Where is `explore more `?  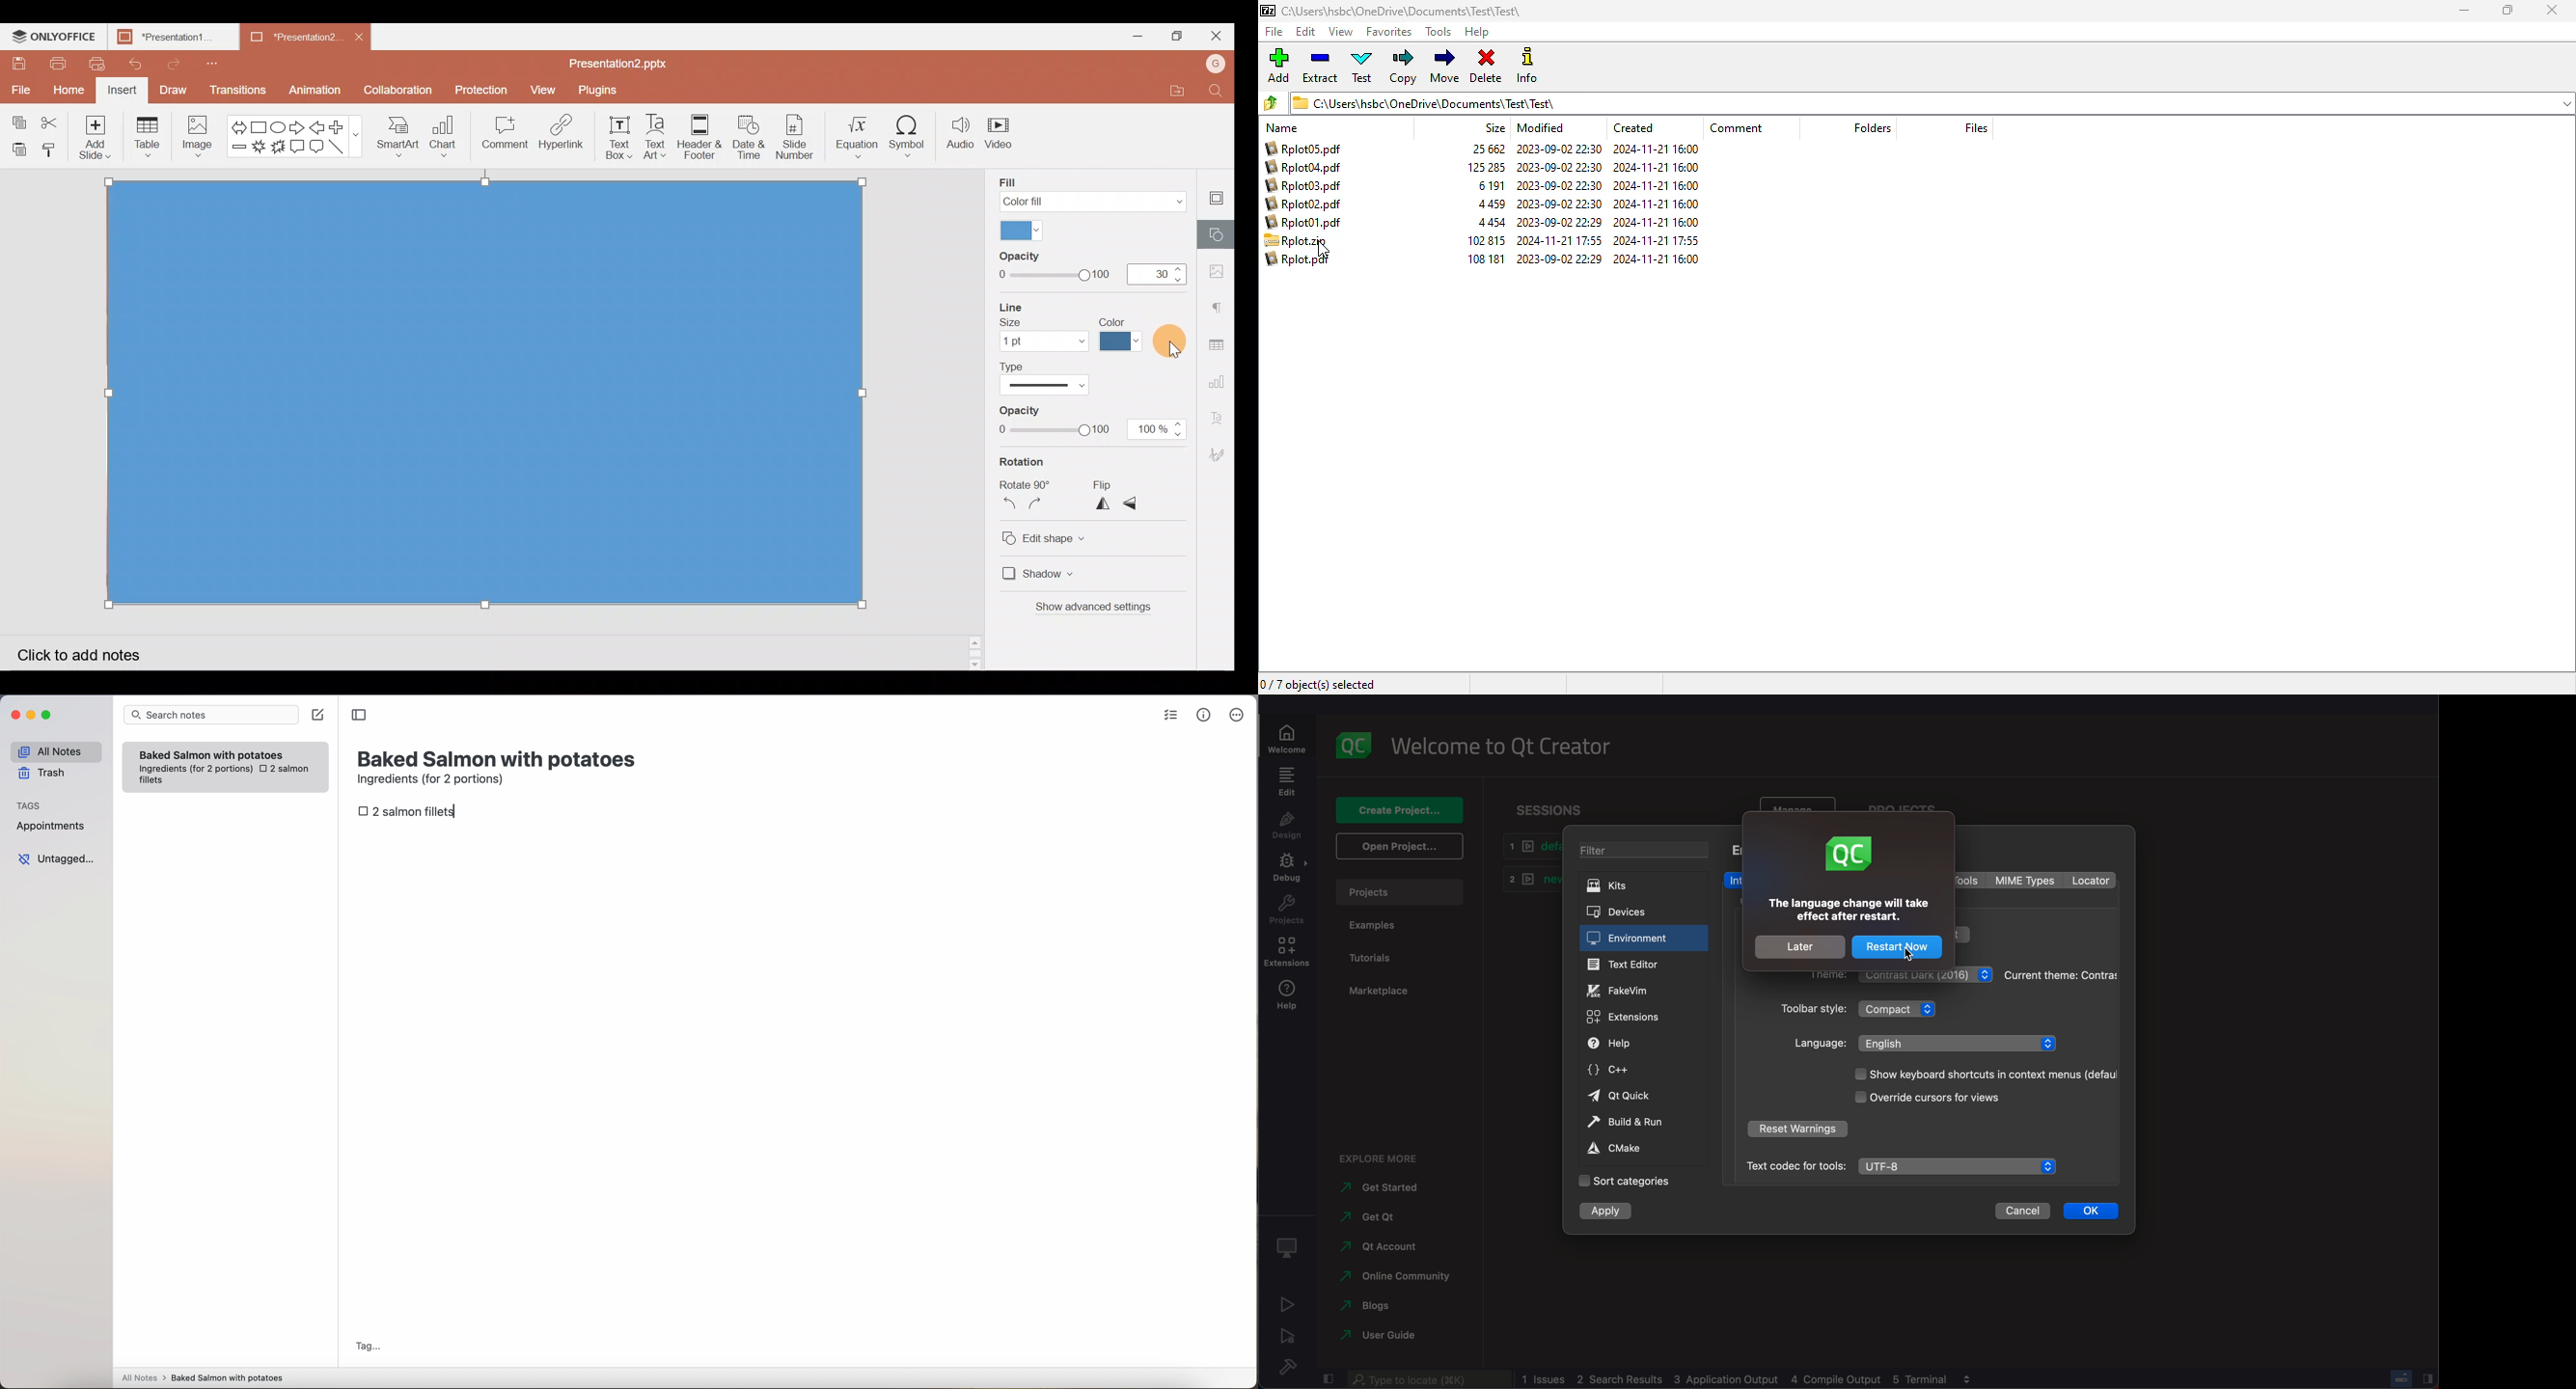 explore more  is located at coordinates (1386, 1157).